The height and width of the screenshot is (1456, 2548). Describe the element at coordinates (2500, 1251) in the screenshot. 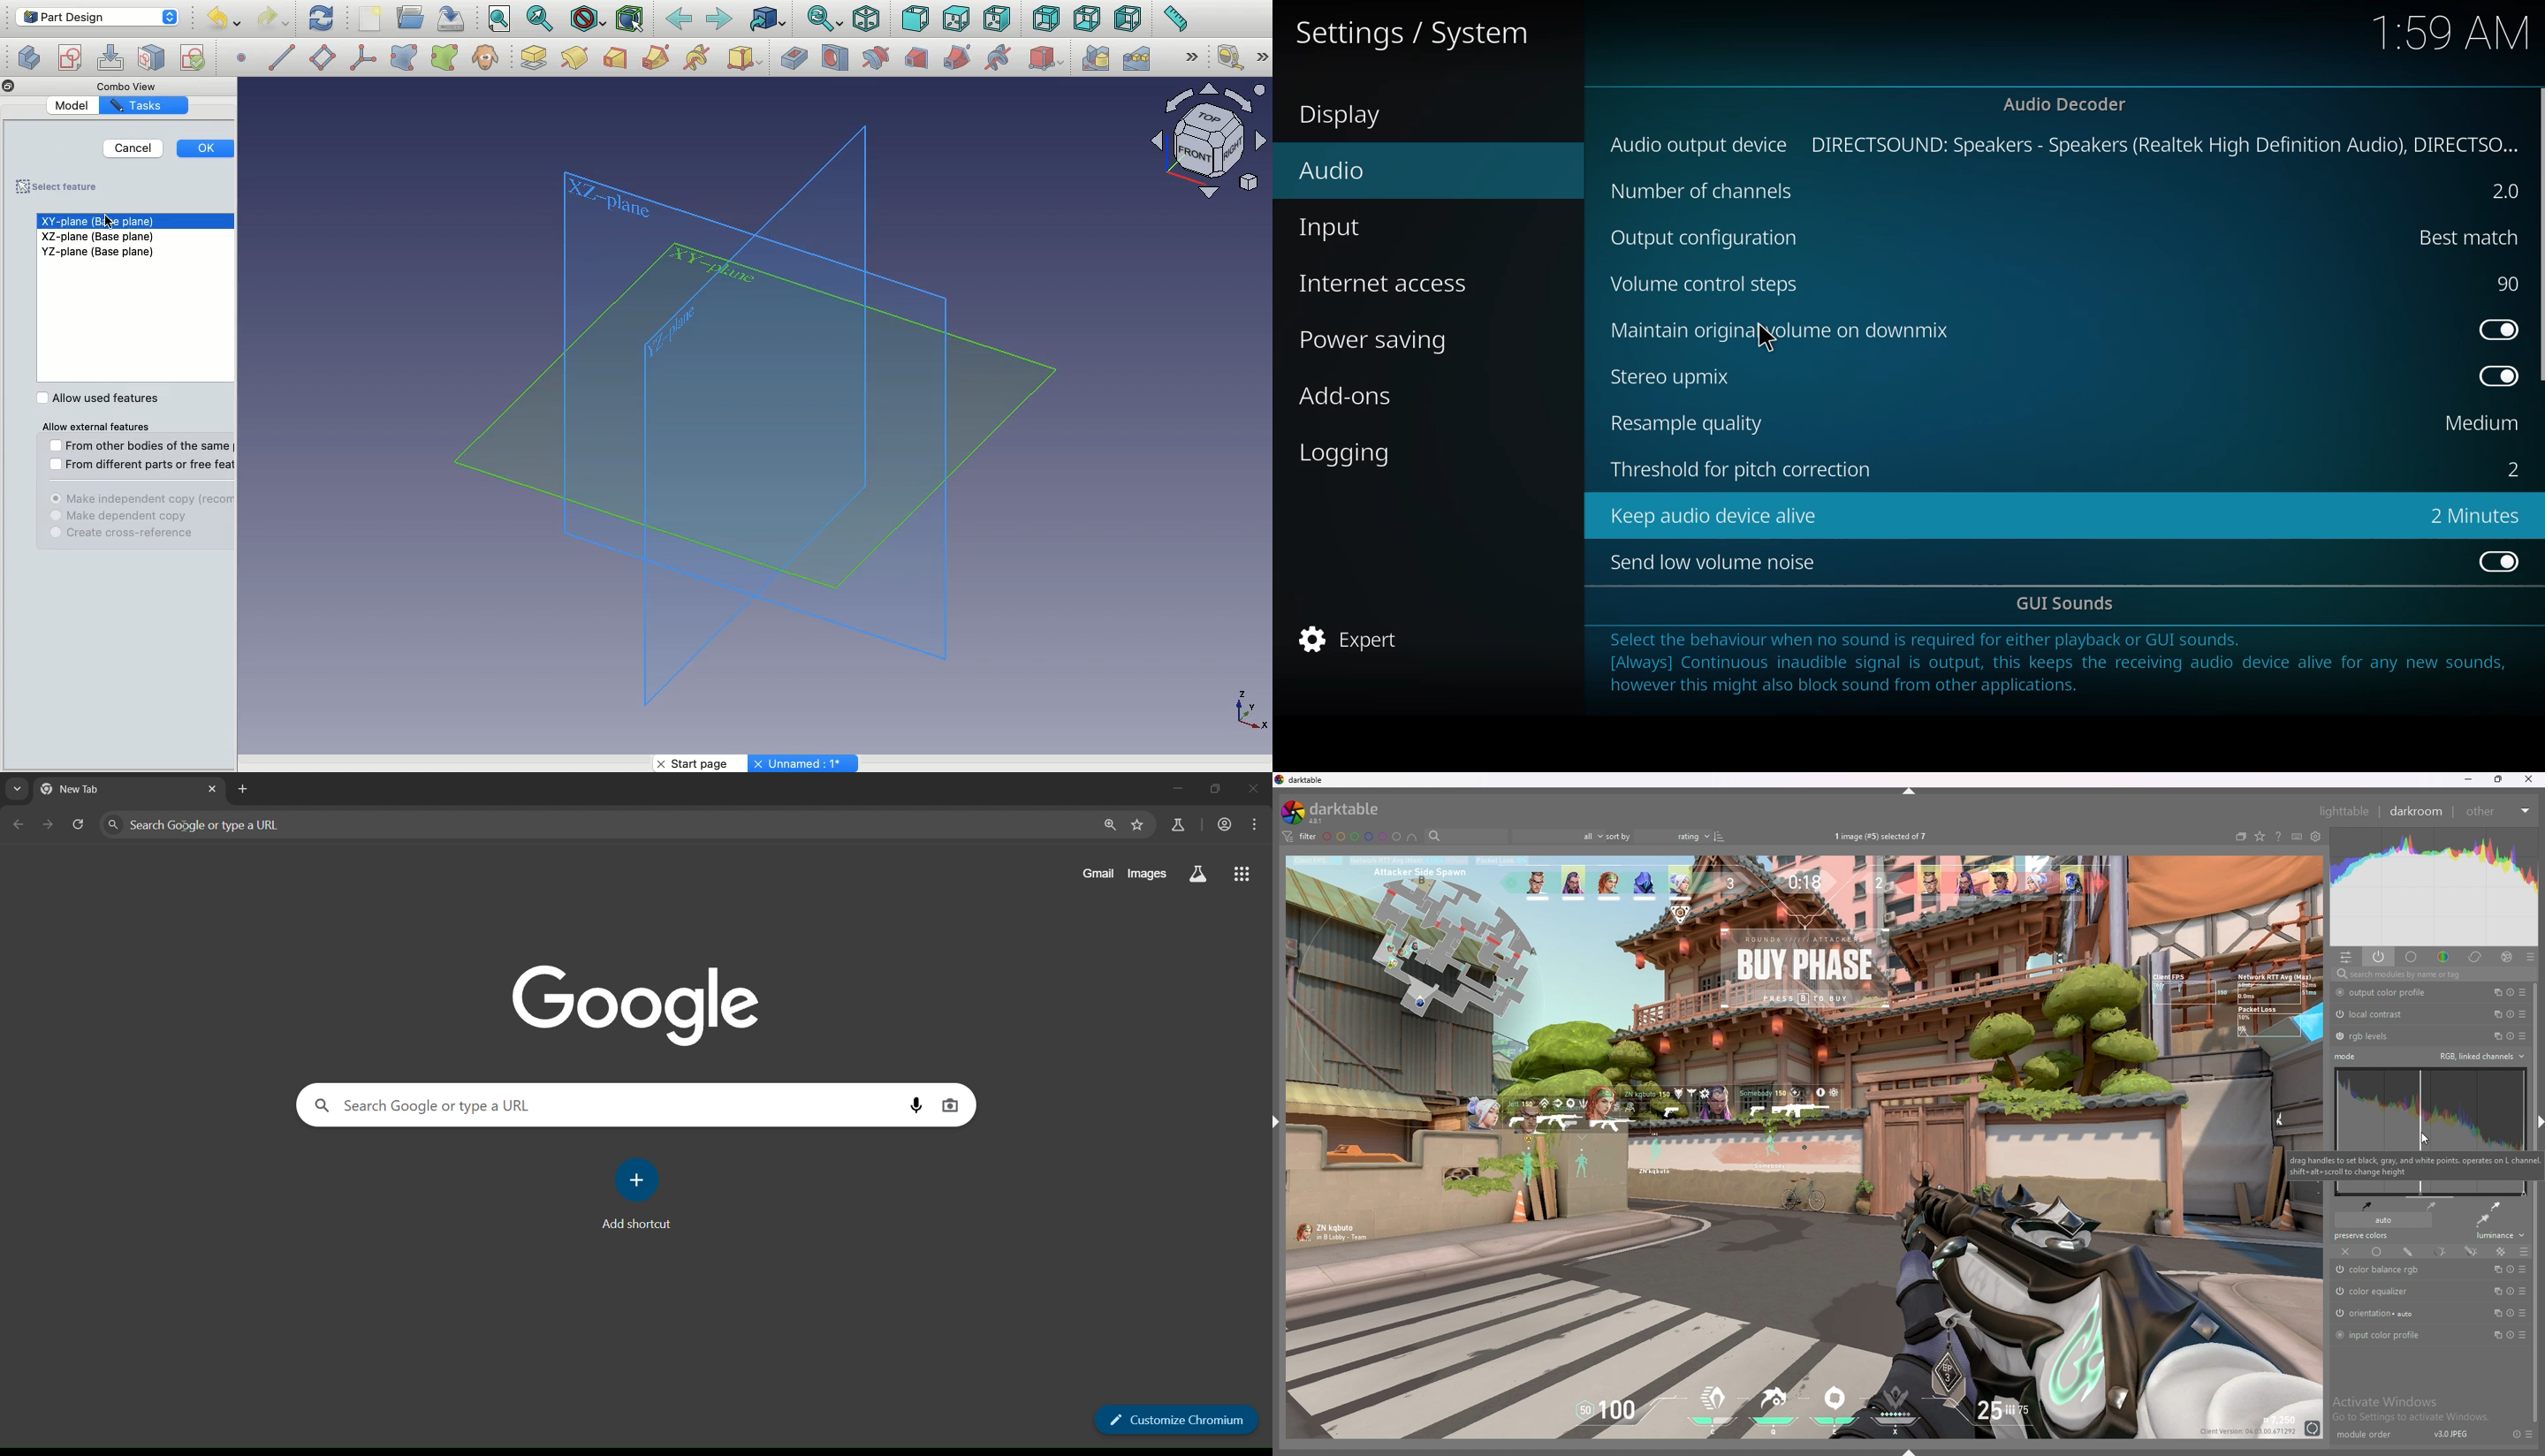

I see `raster mask` at that location.